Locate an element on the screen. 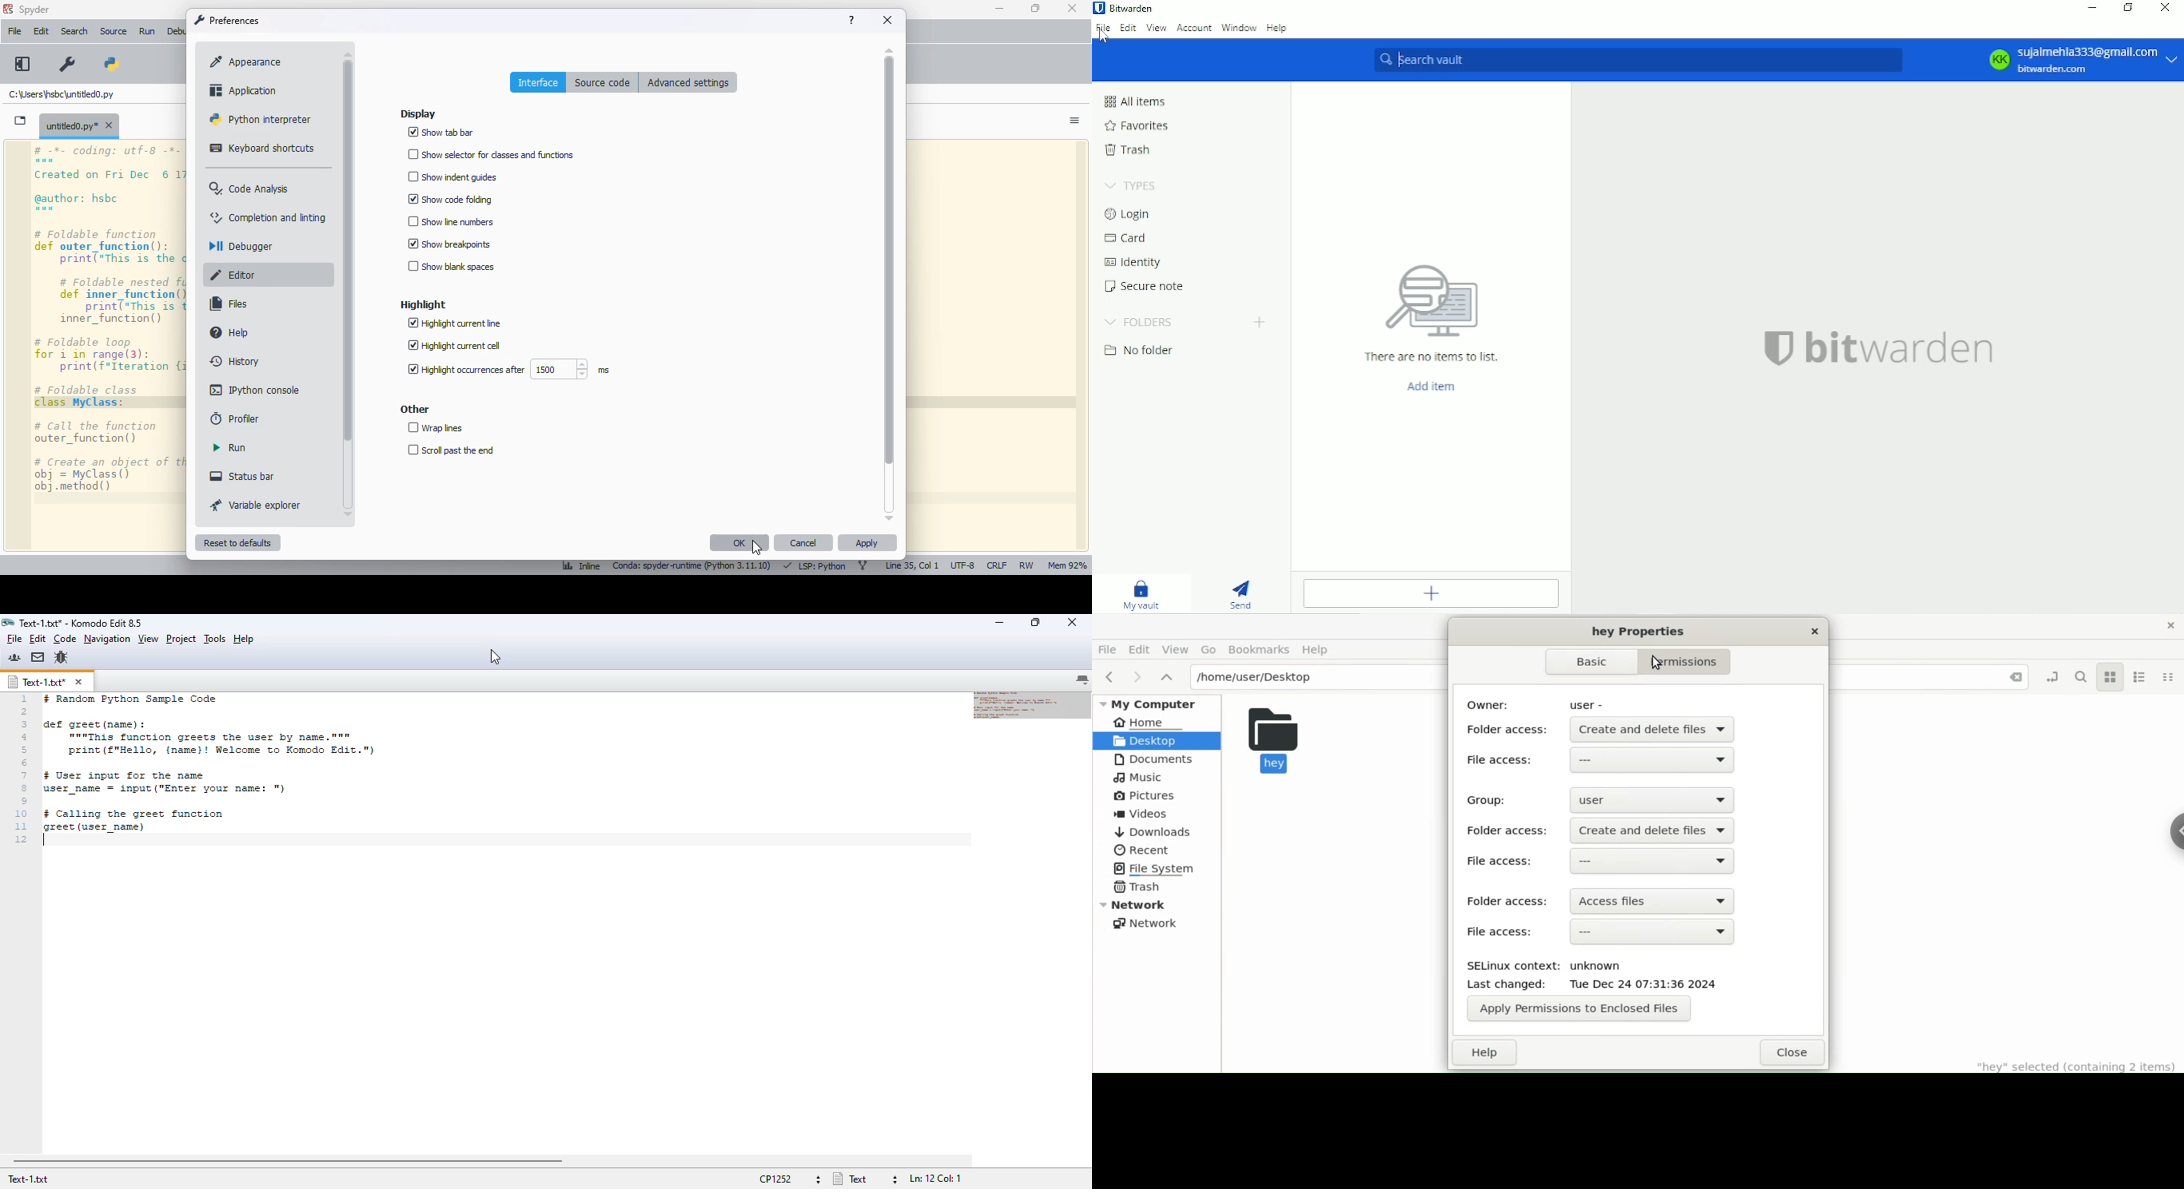 The image size is (2184, 1204). IPython console is located at coordinates (256, 390).